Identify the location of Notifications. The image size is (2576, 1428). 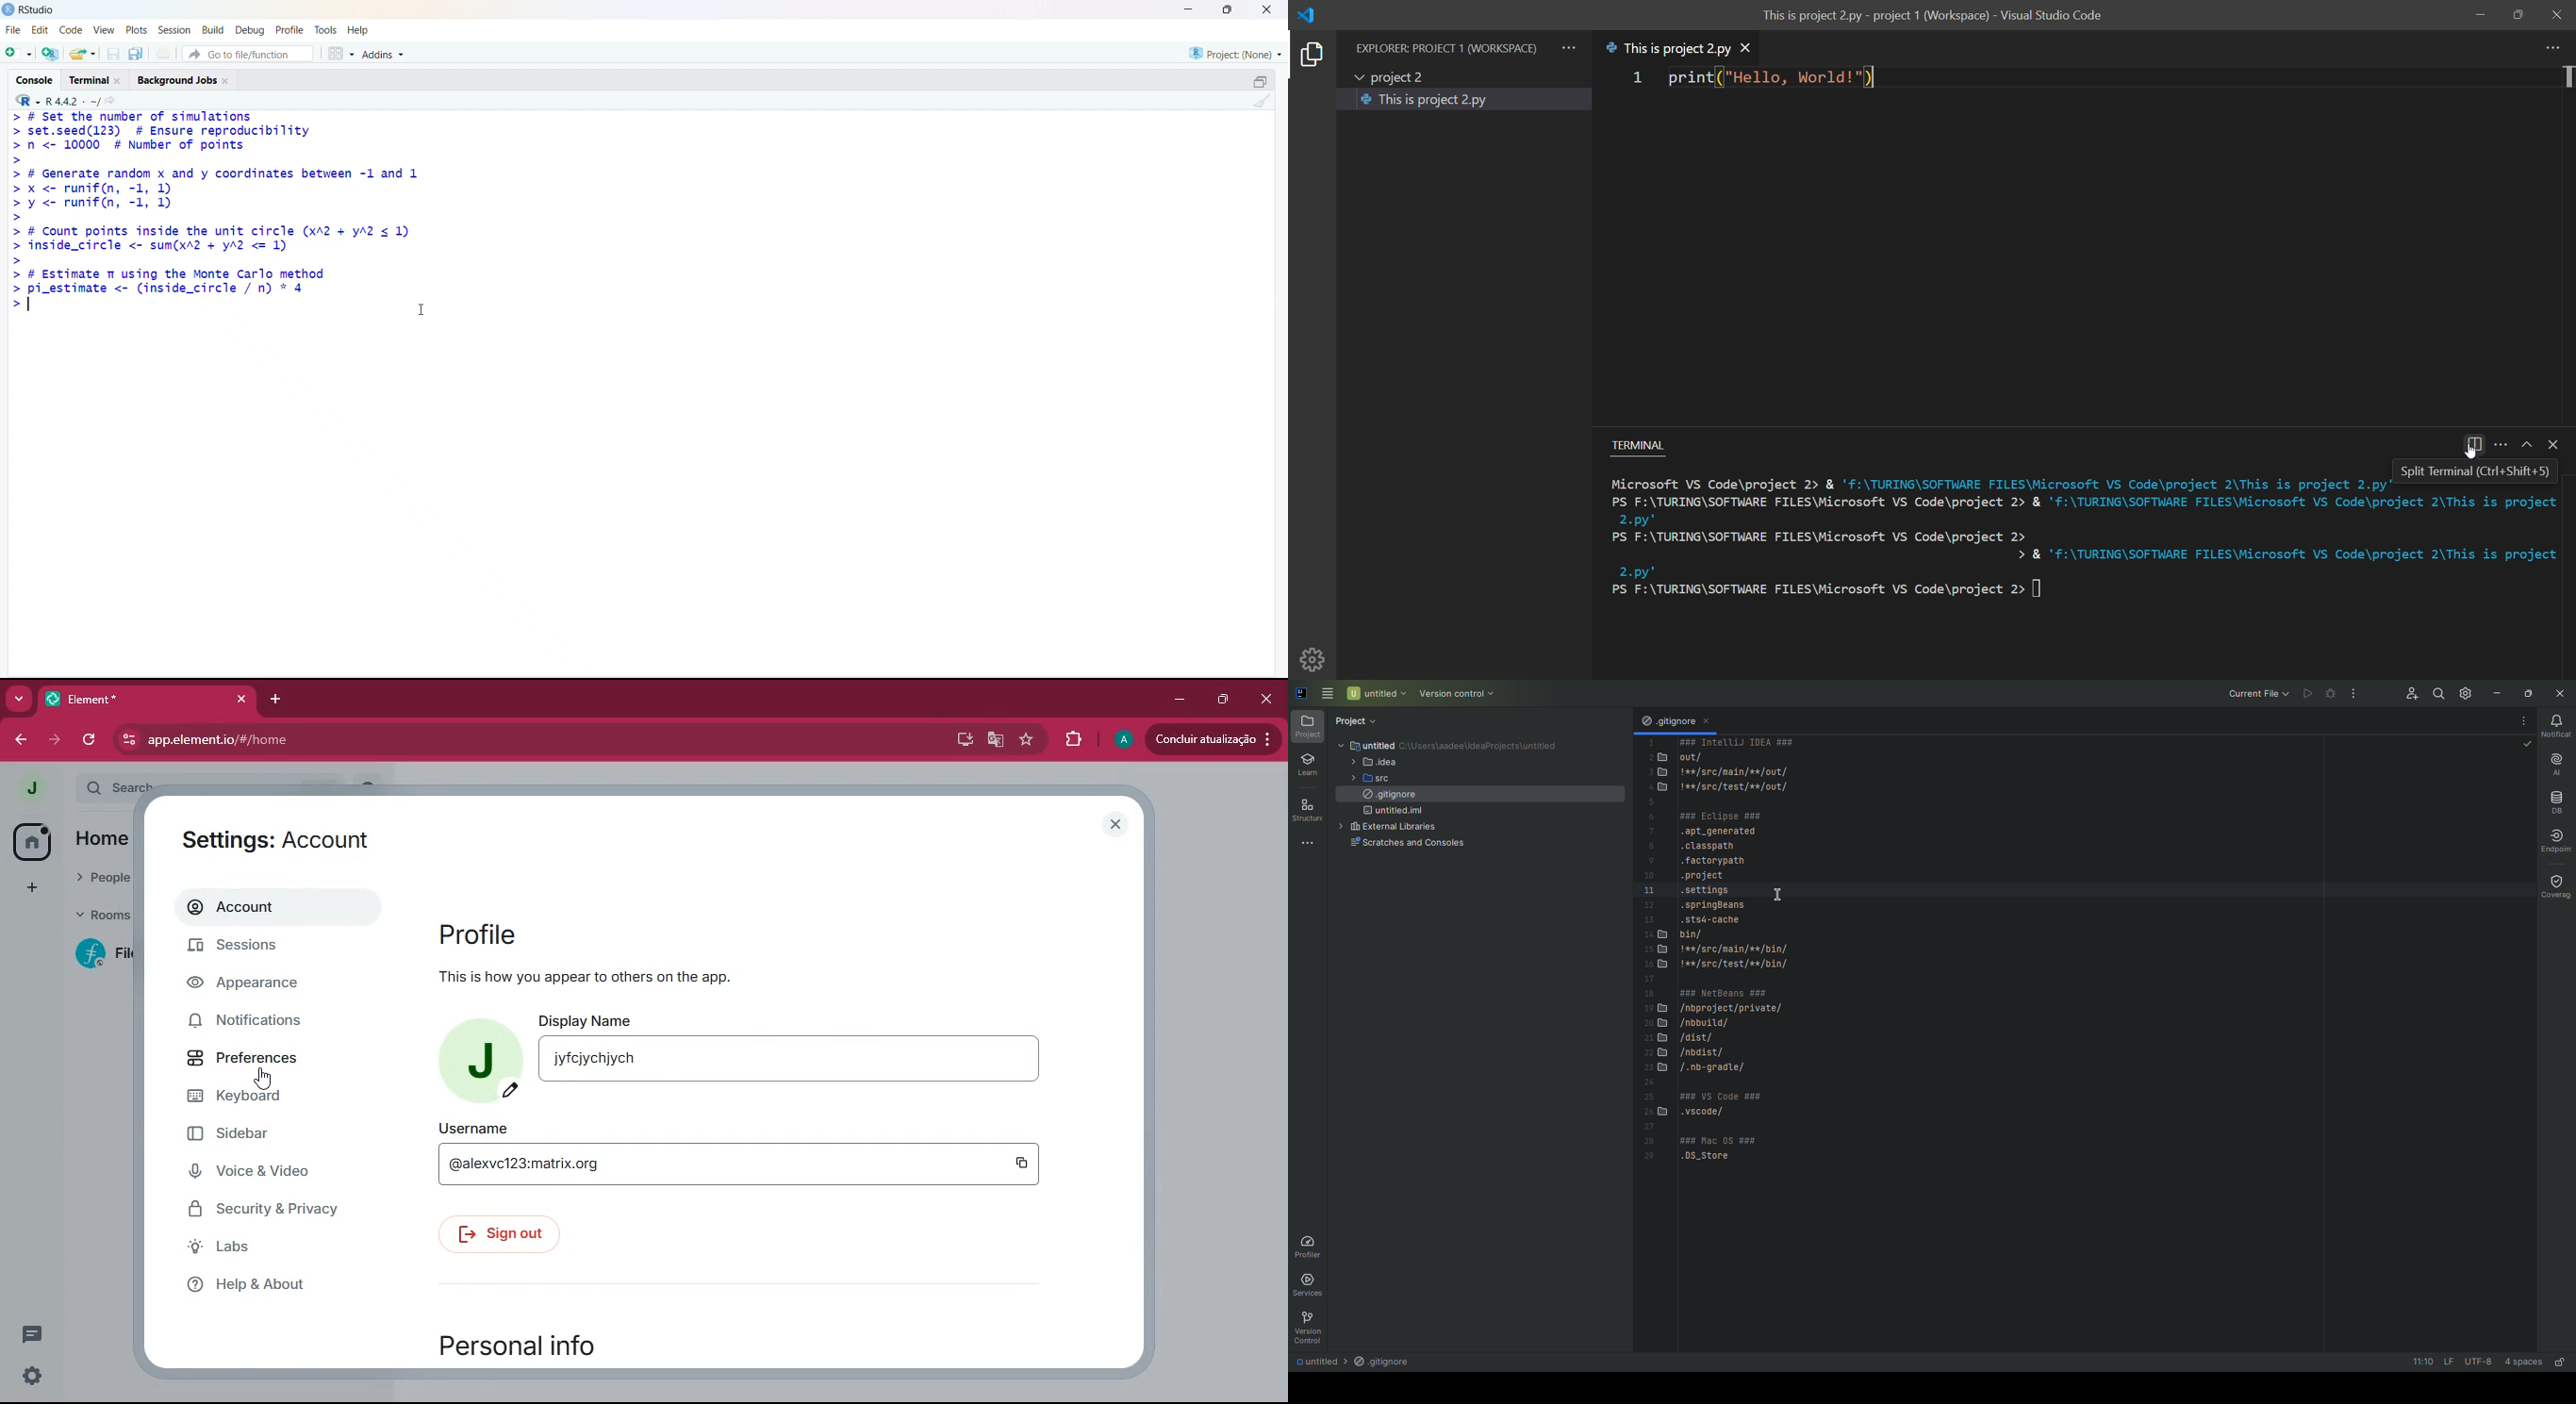
(2559, 727).